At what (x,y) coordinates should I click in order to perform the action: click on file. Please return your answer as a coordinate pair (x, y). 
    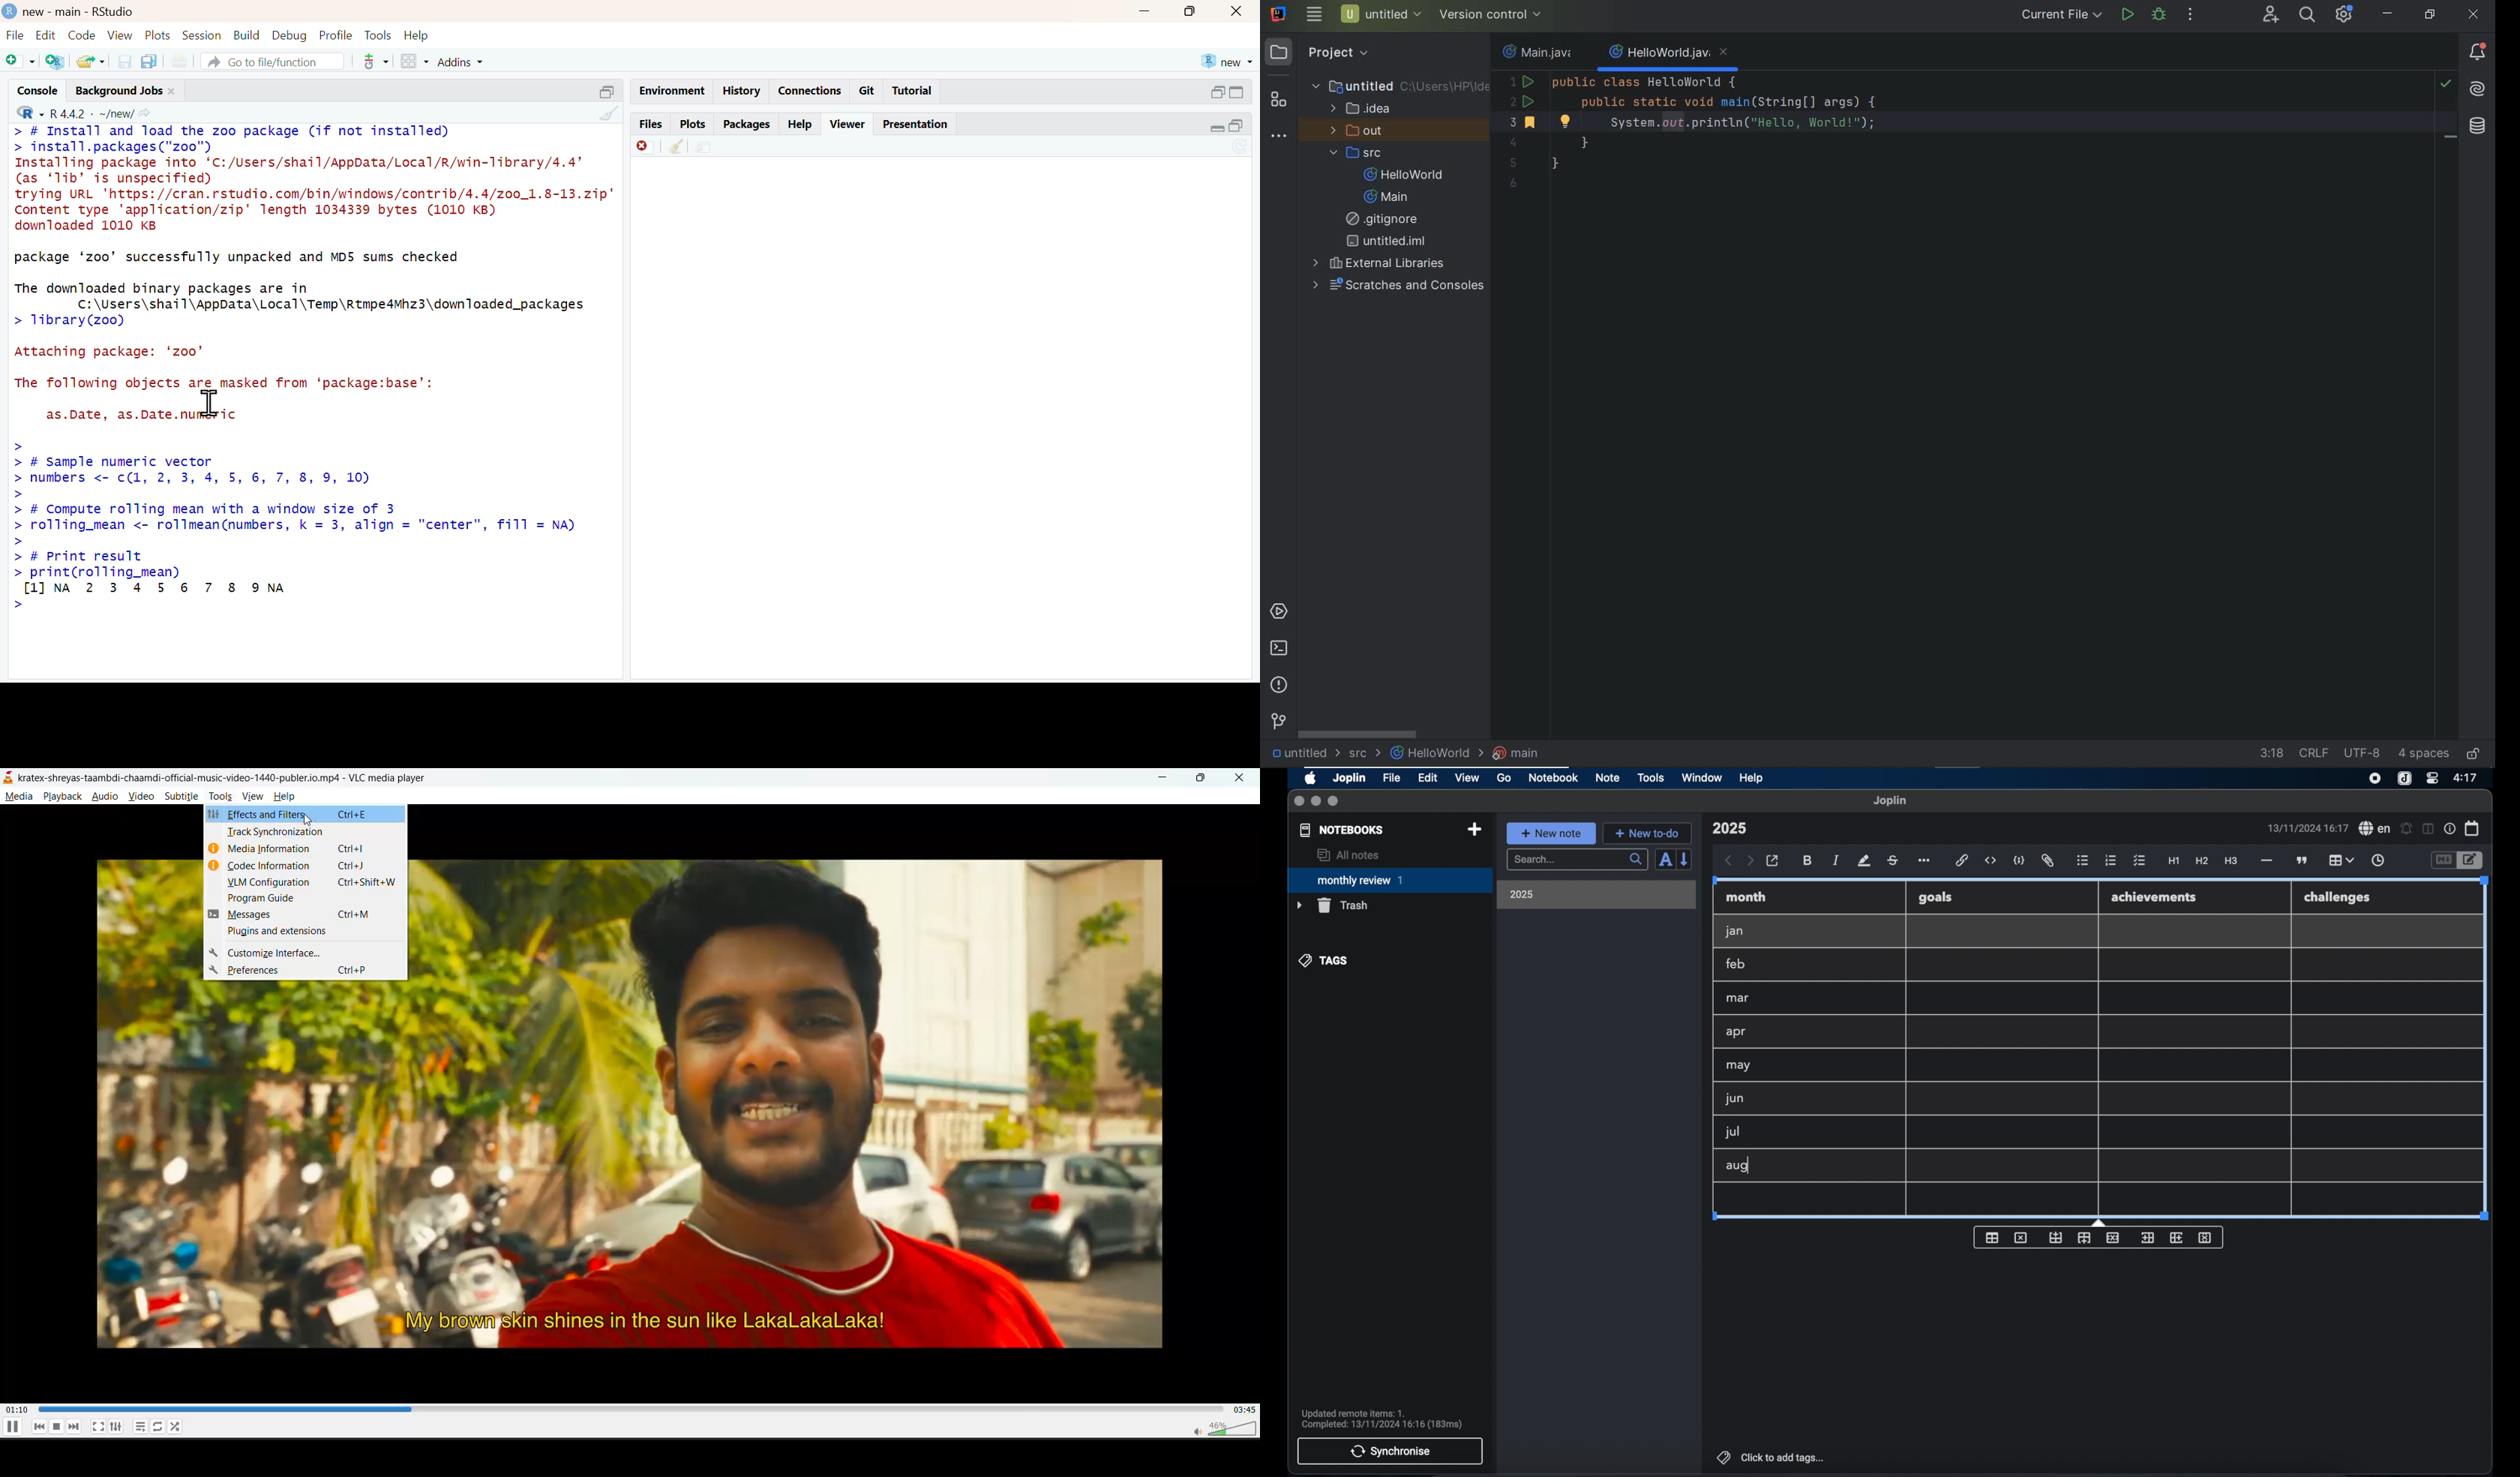
    Looking at the image, I should click on (15, 35).